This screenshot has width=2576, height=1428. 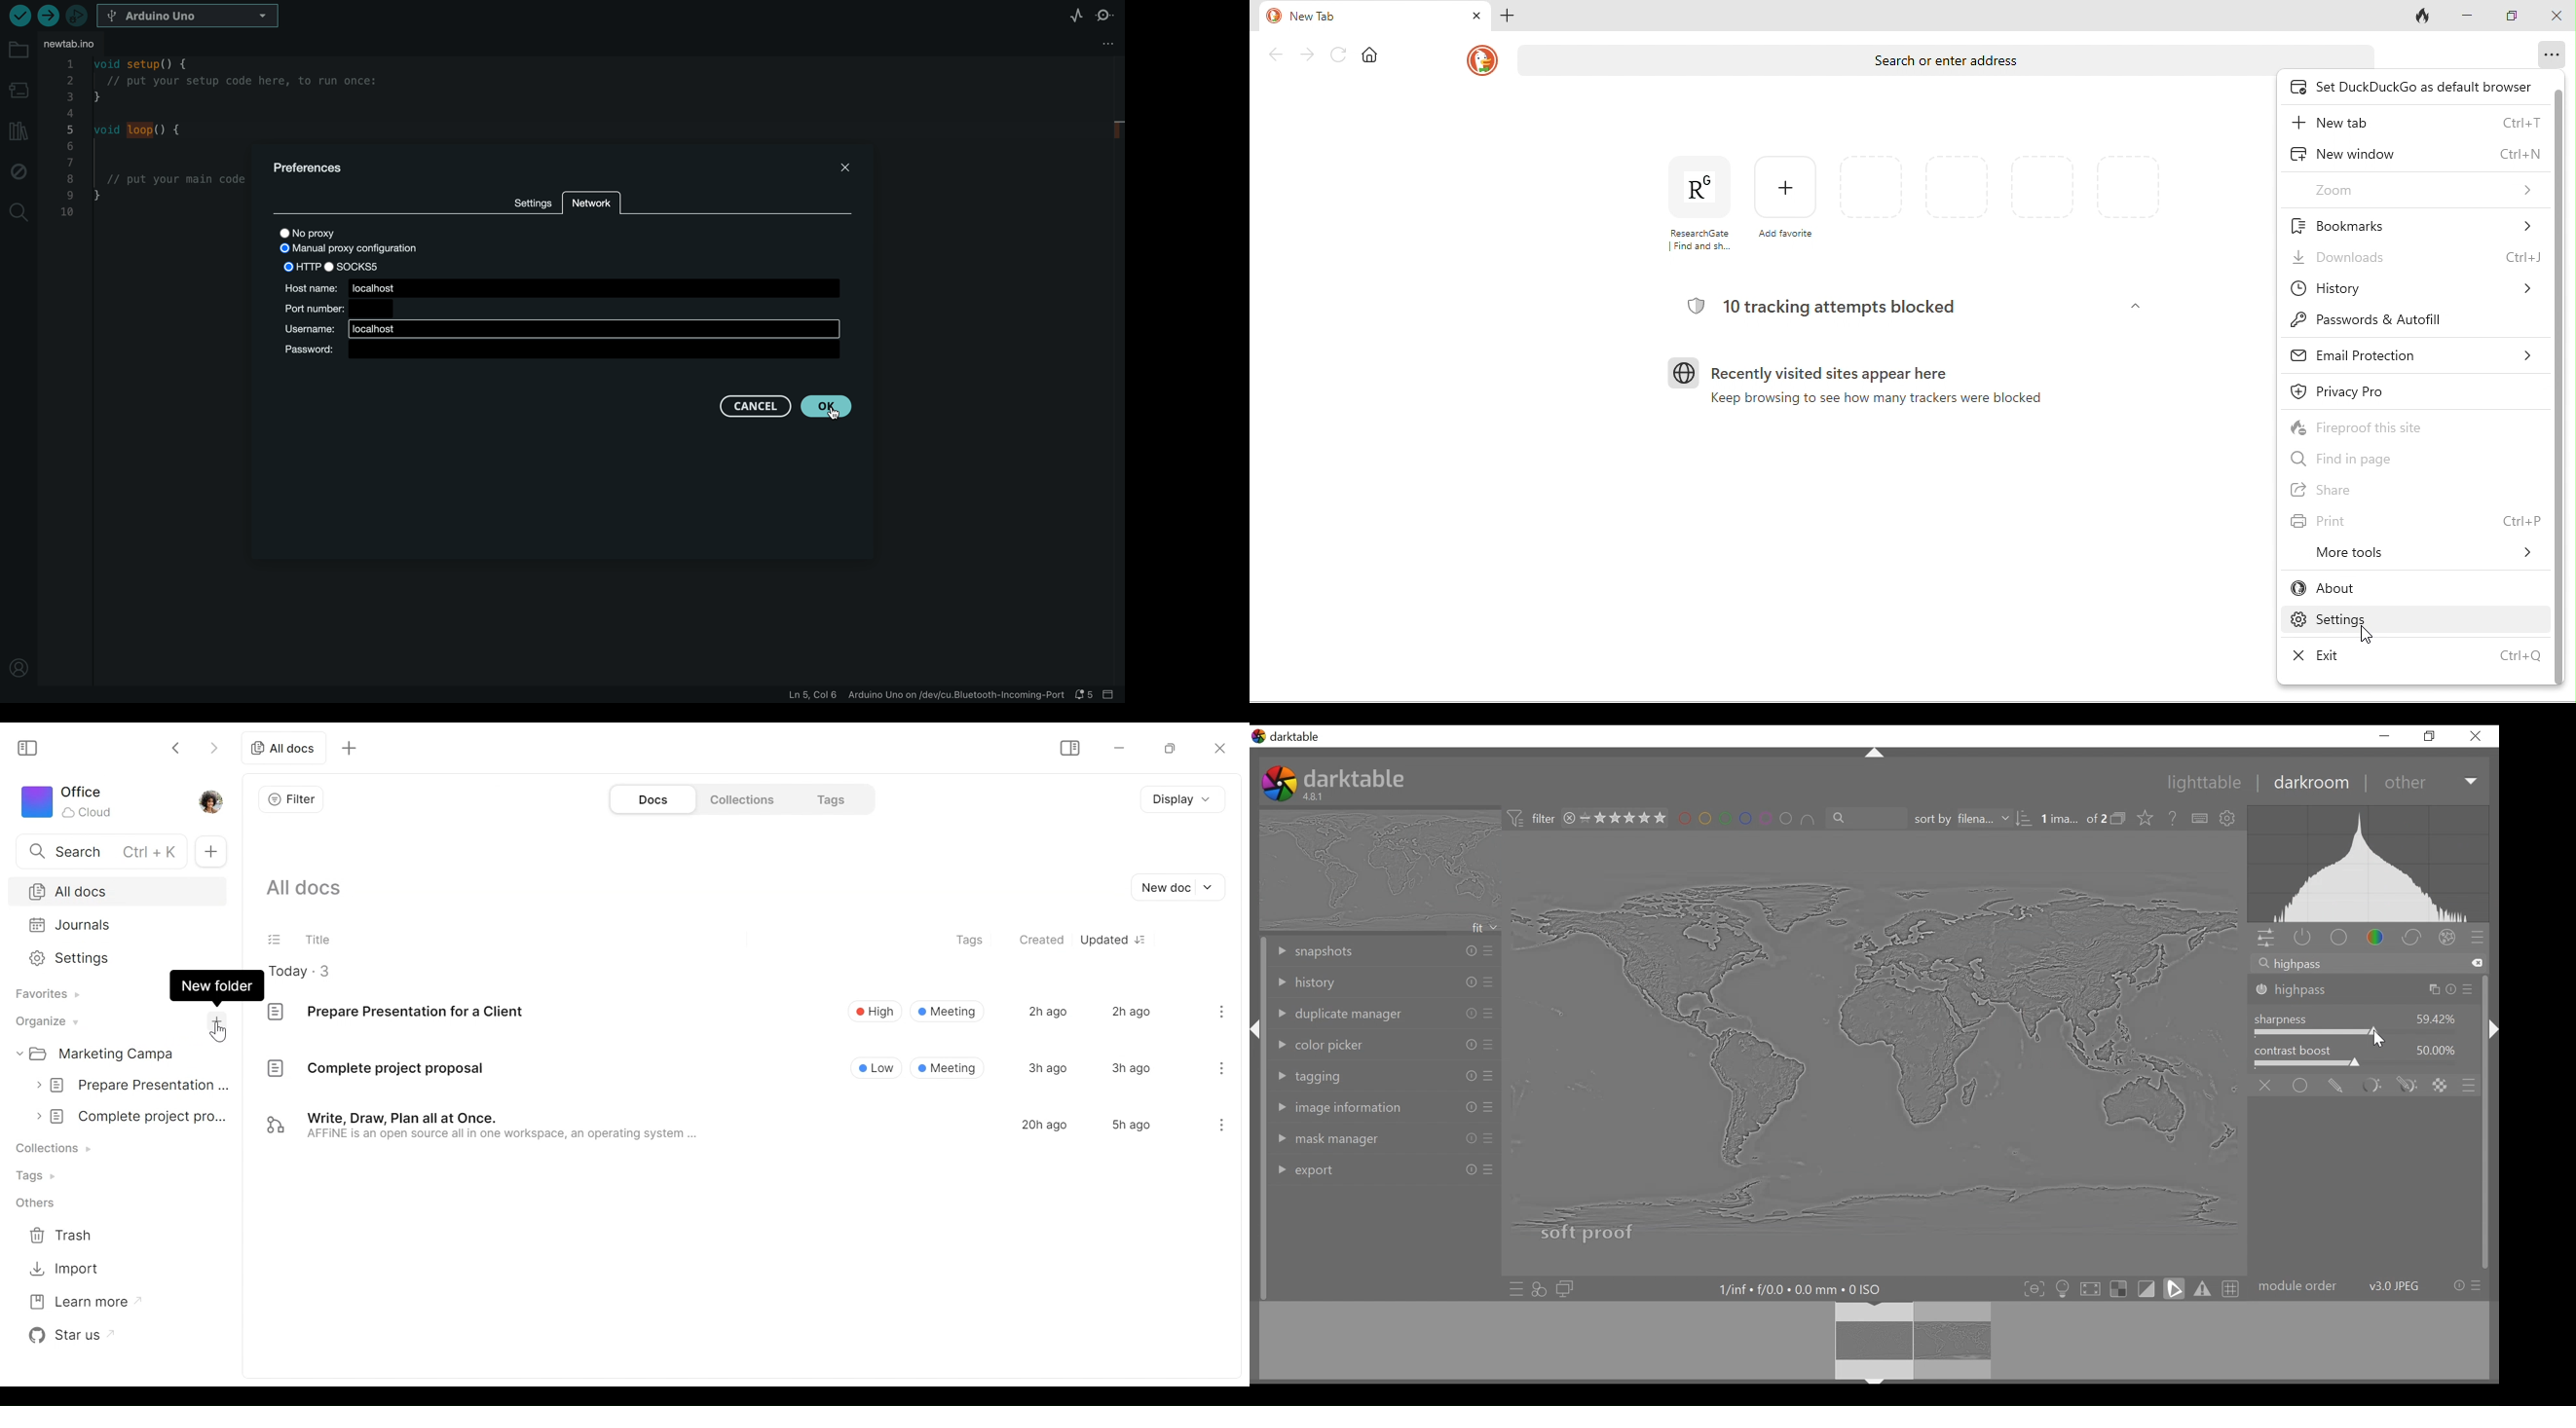 What do you see at coordinates (1279, 782) in the screenshot?
I see `Darktable Desktop icon` at bounding box center [1279, 782].